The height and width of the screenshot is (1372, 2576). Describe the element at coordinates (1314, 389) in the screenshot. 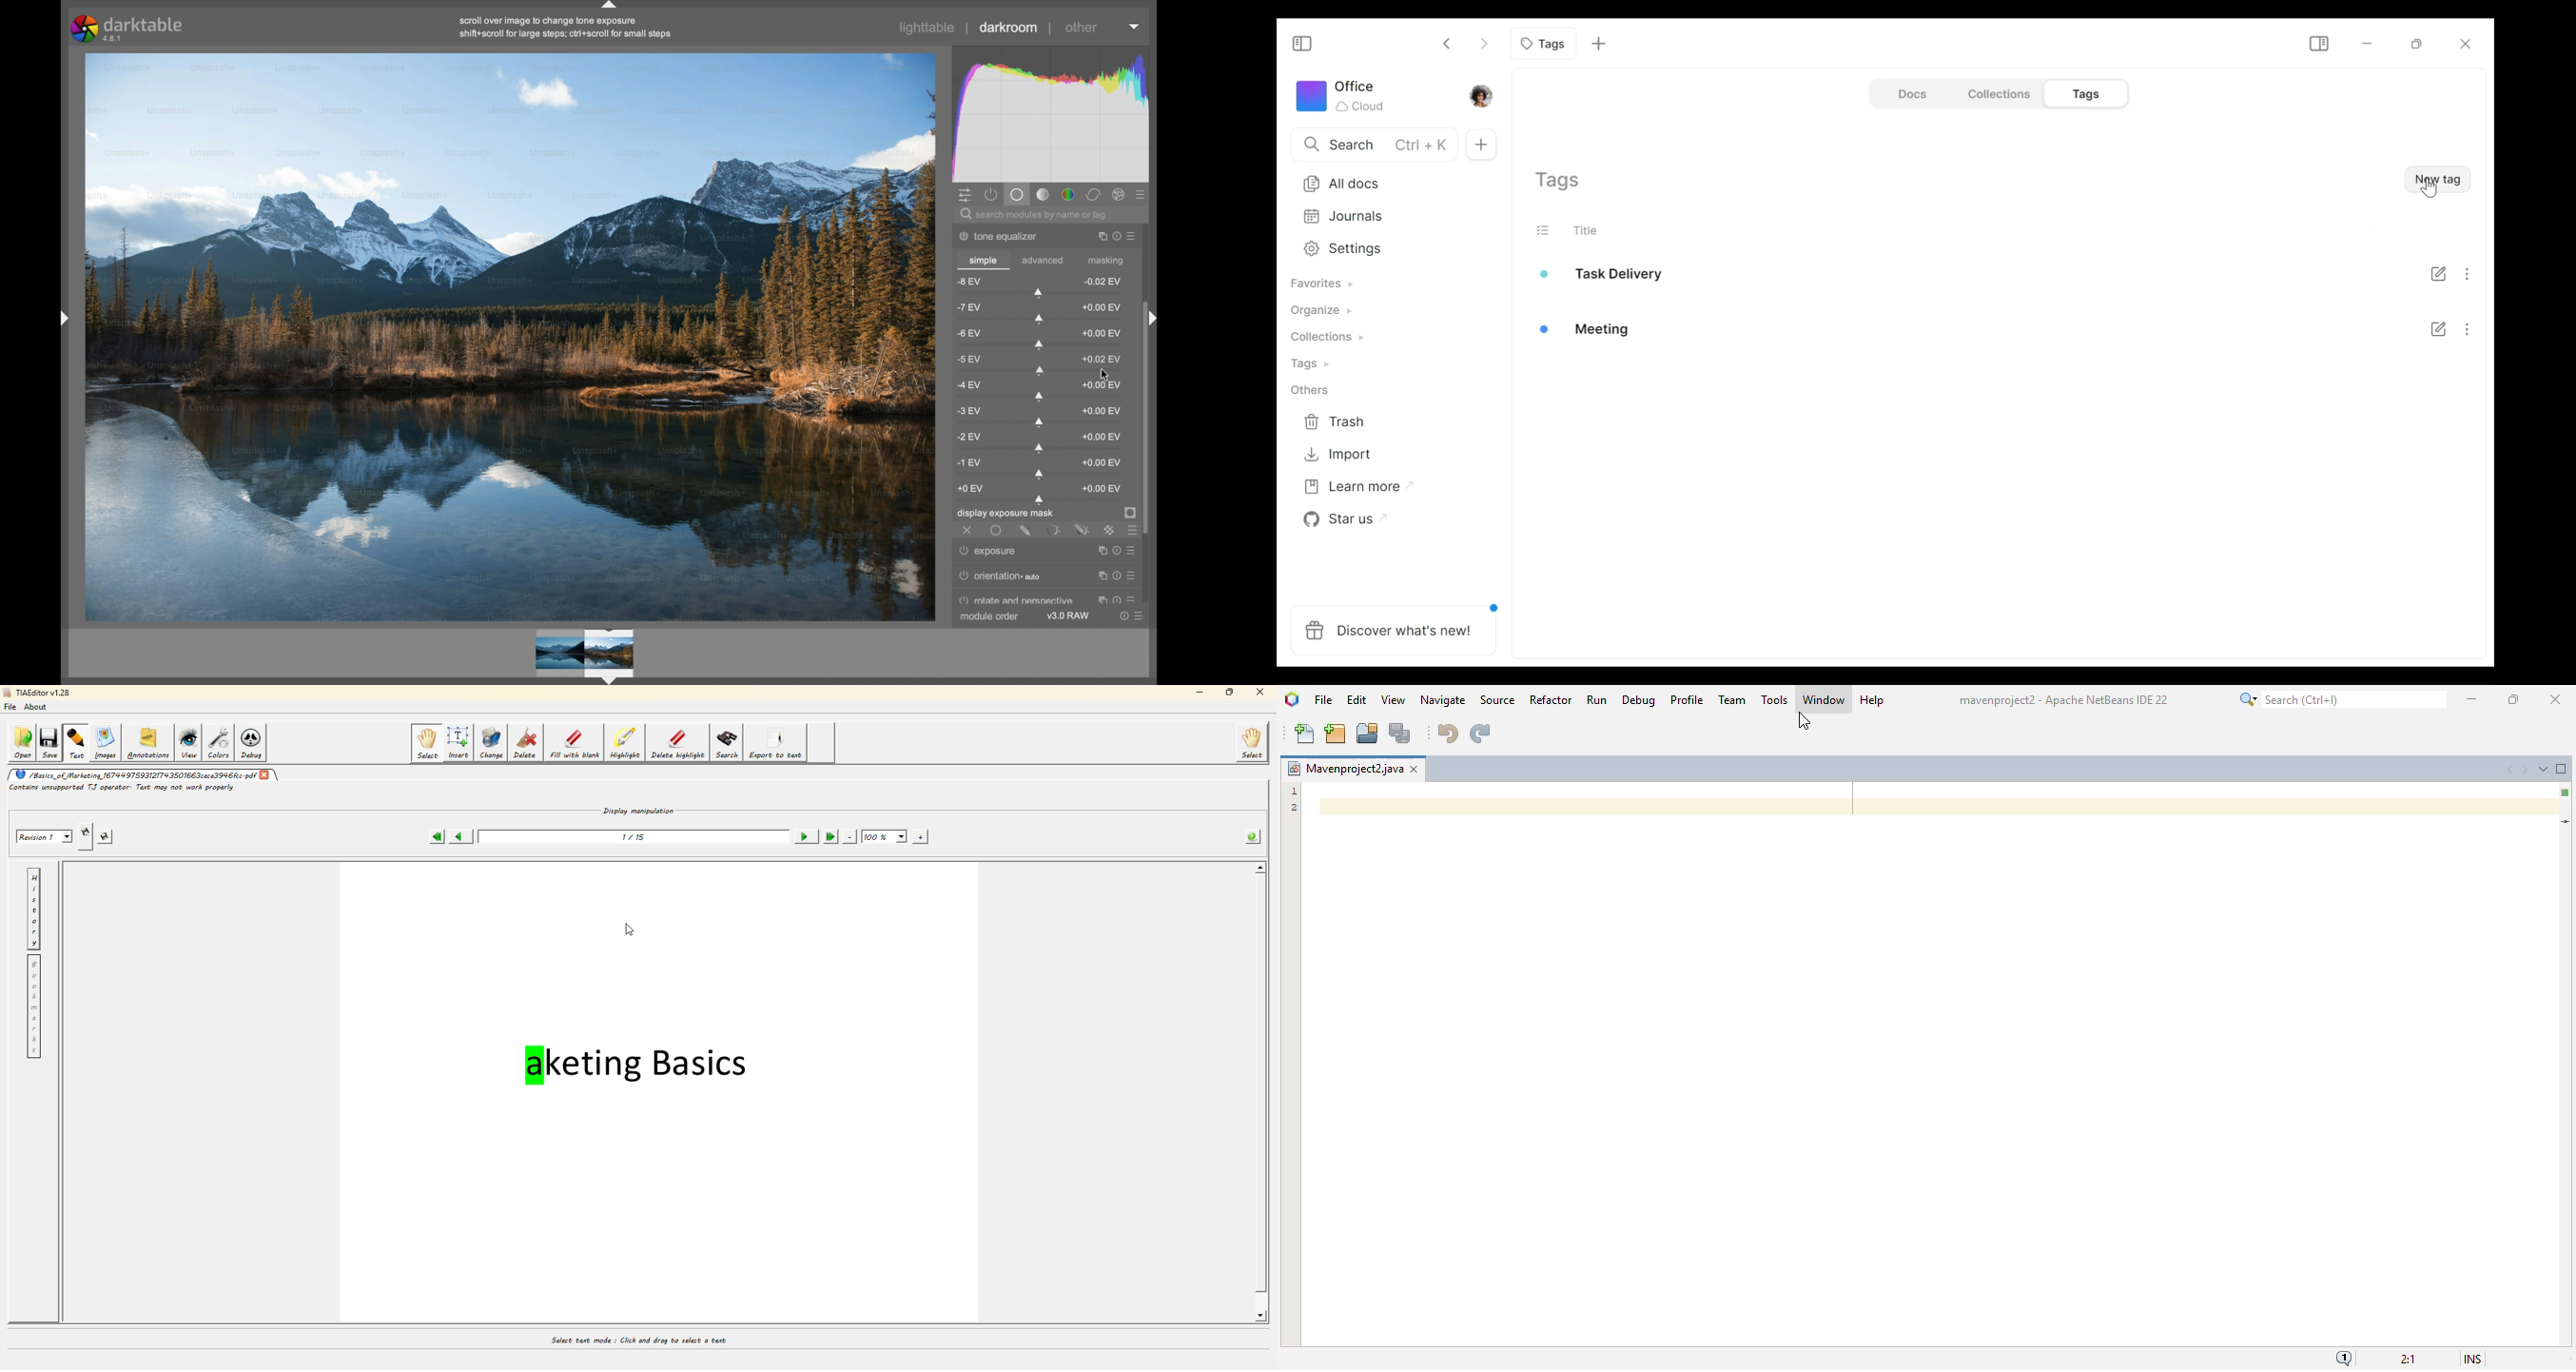

I see `Others` at that location.